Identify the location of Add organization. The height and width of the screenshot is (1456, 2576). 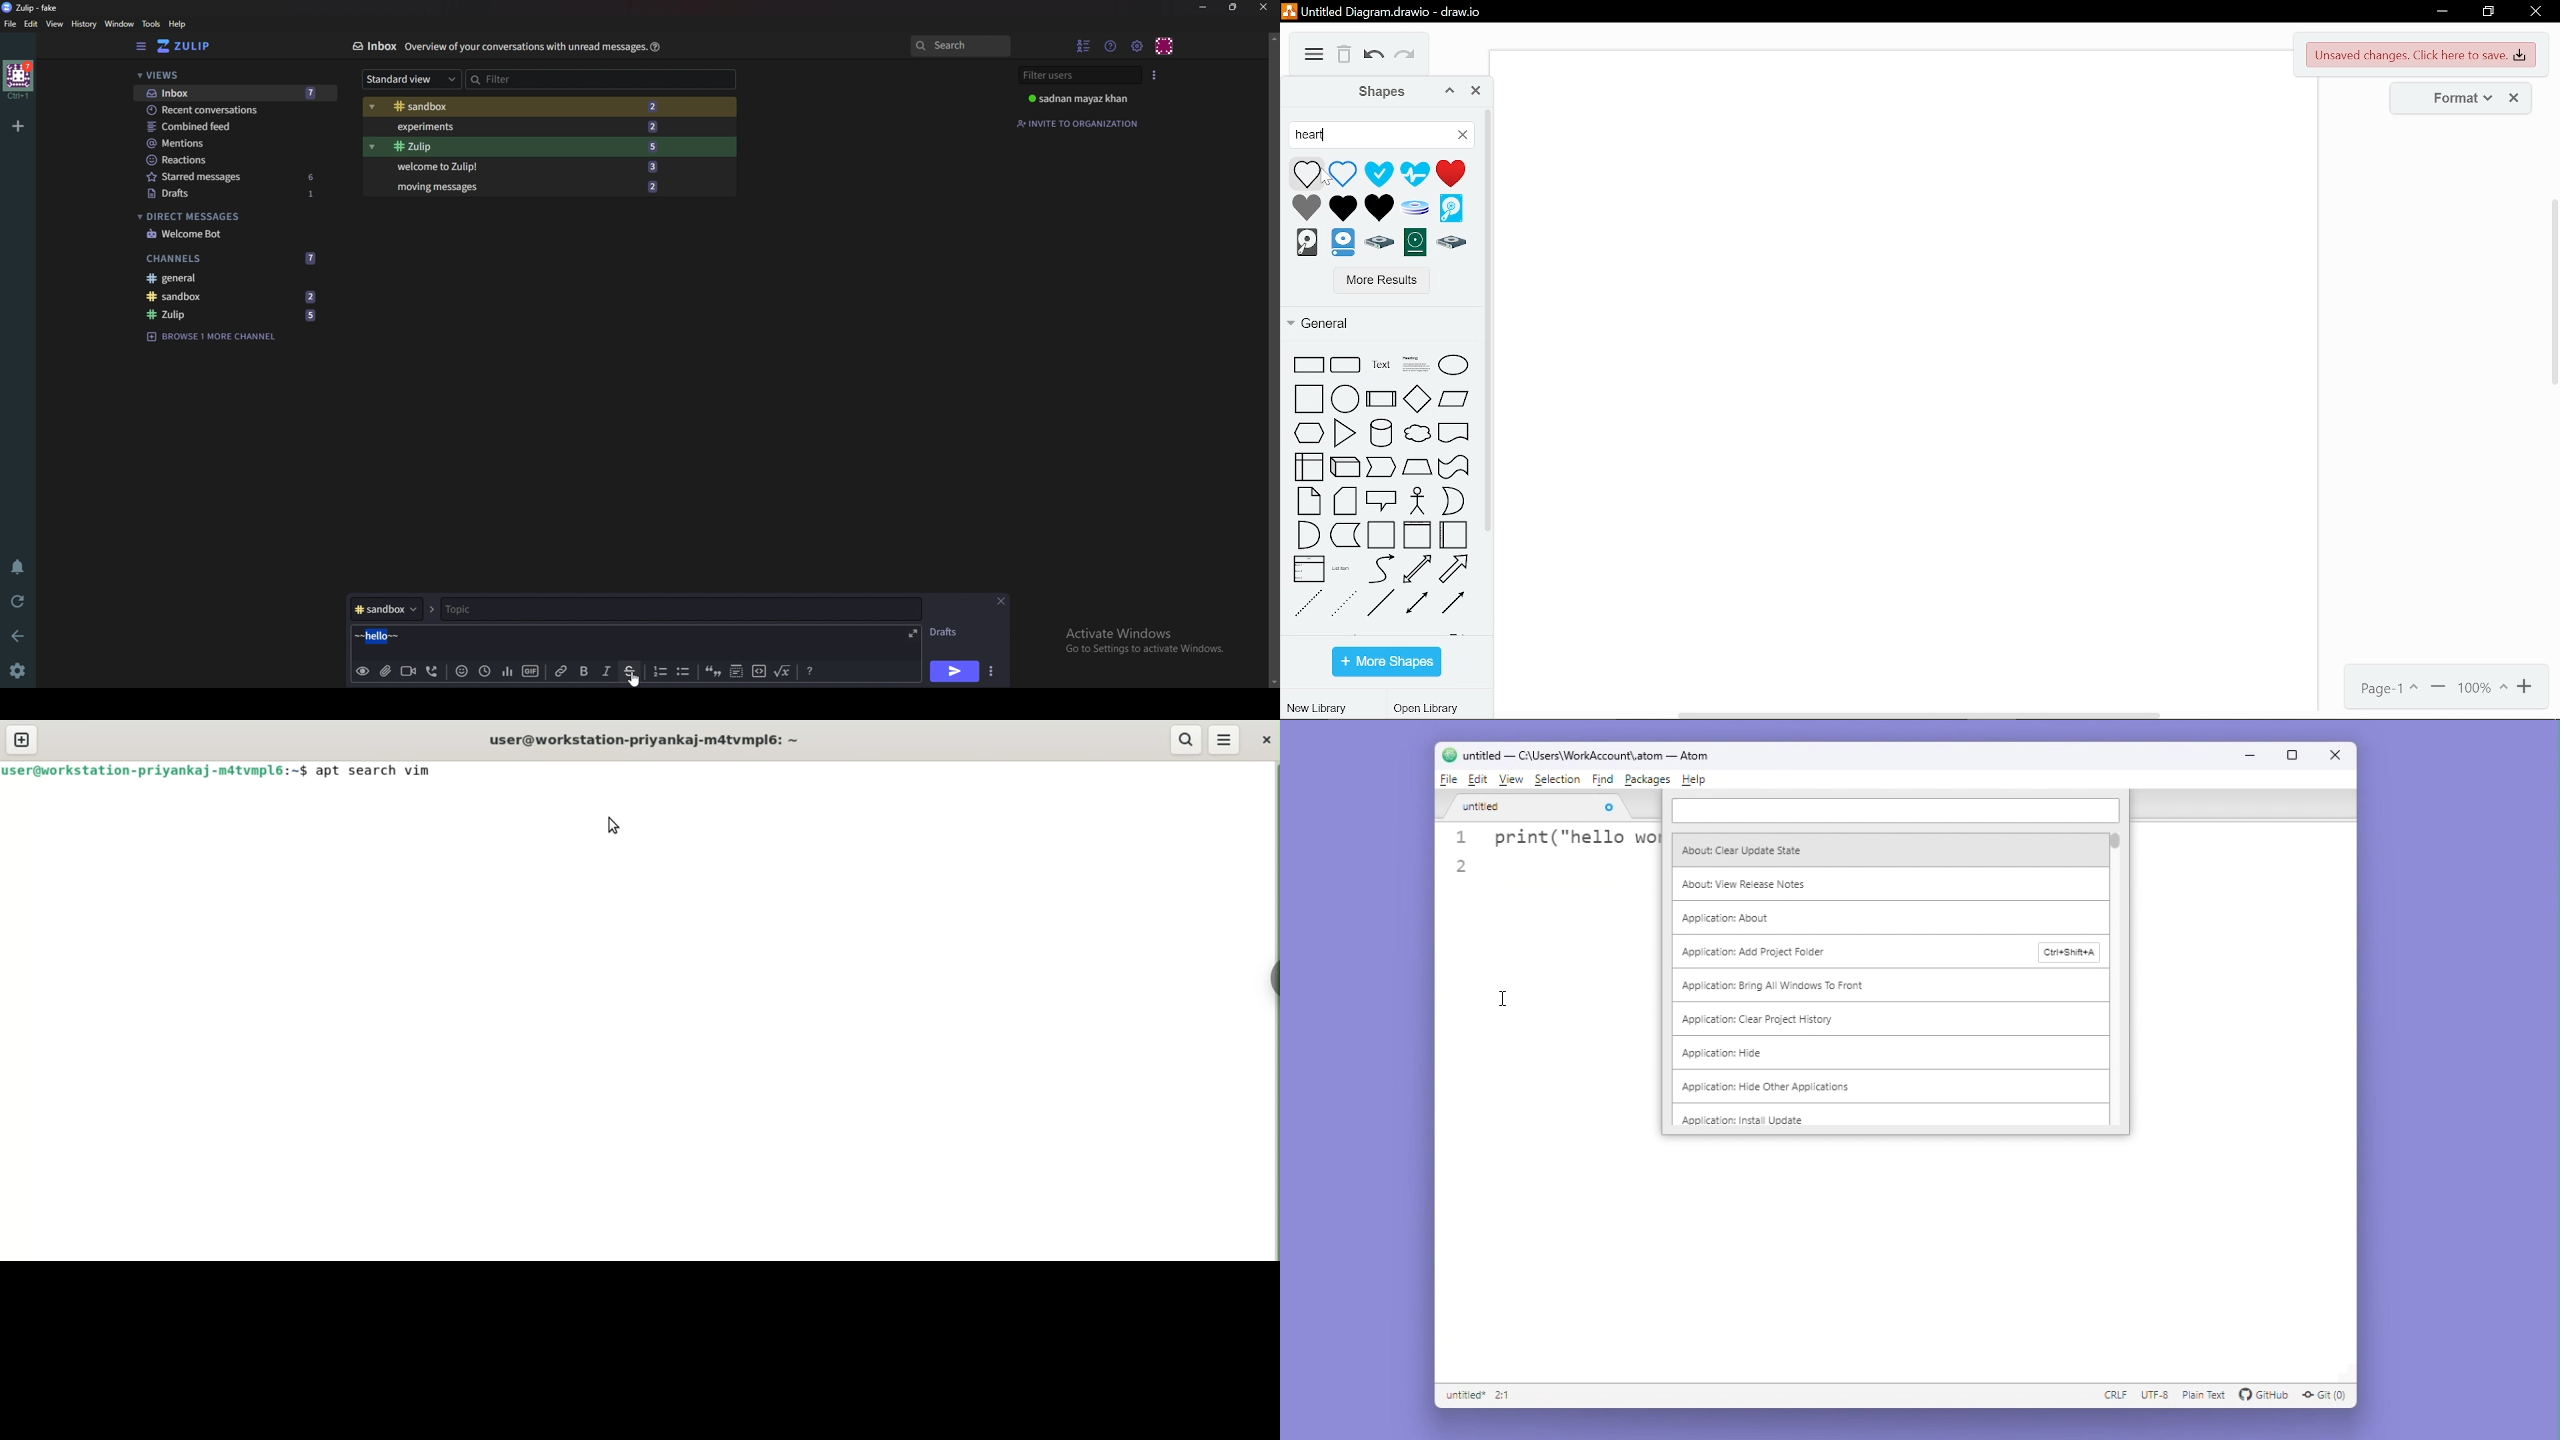
(18, 125).